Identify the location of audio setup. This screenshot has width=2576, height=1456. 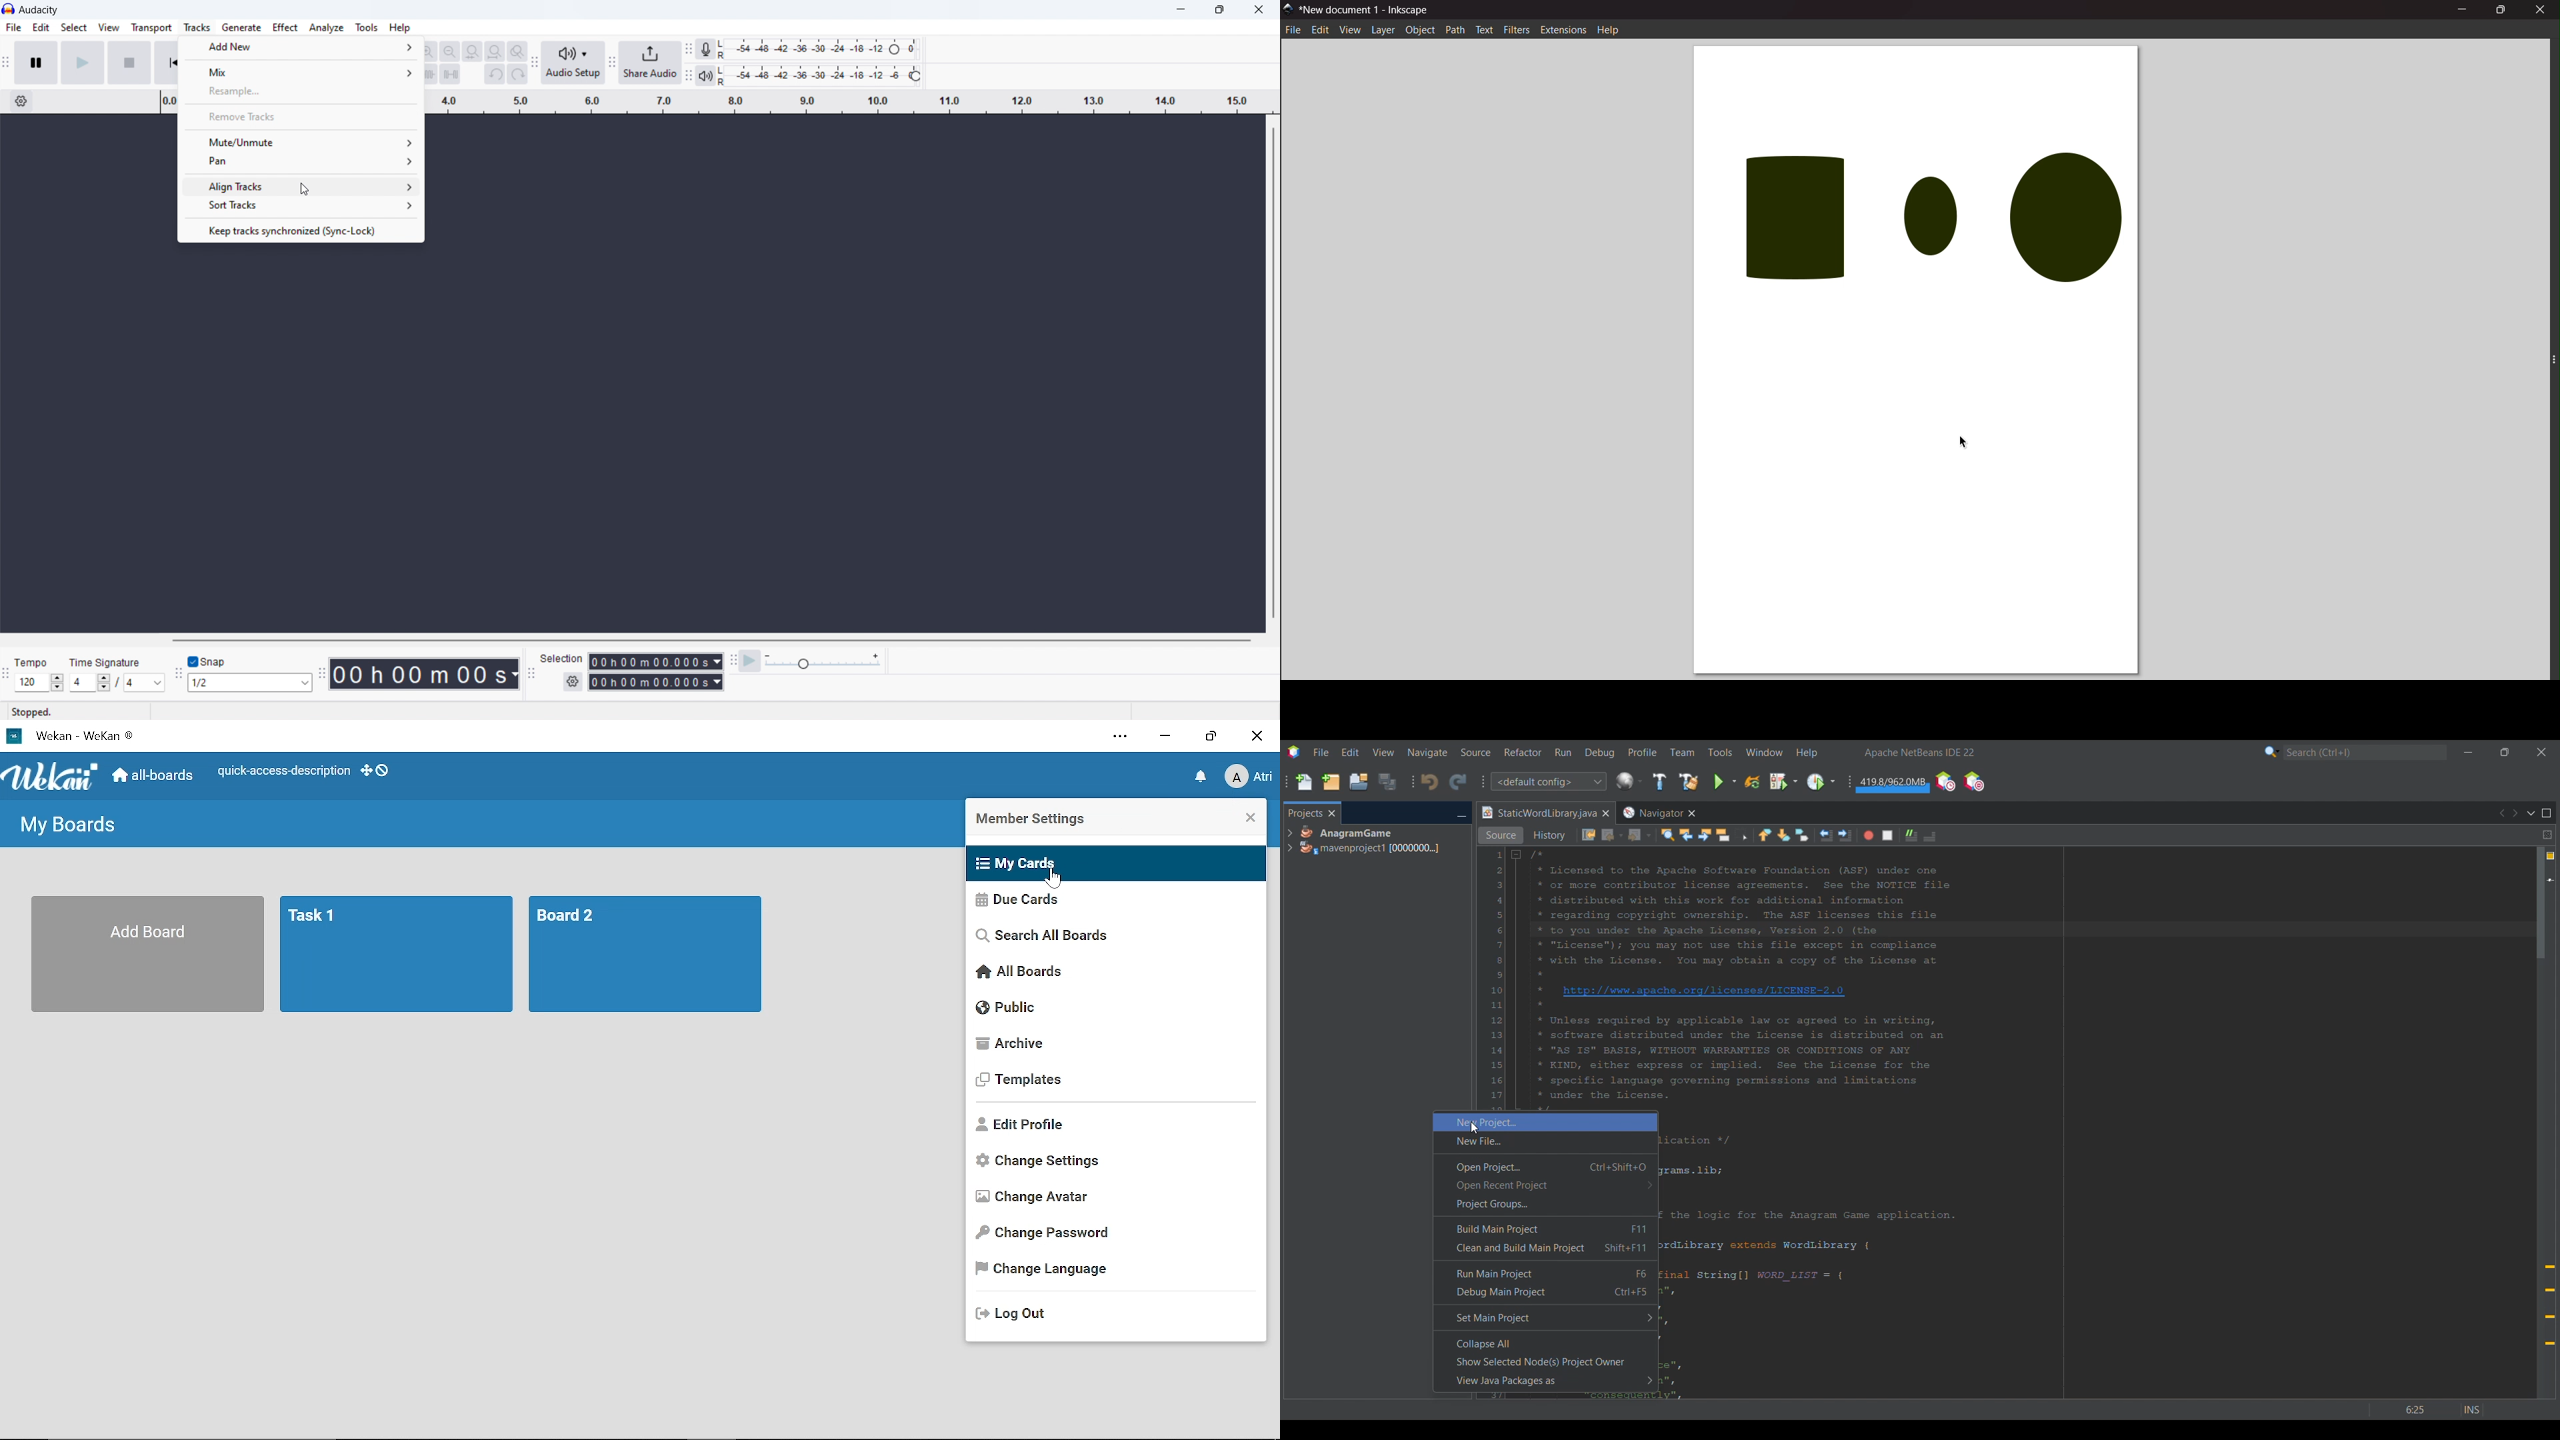
(574, 63).